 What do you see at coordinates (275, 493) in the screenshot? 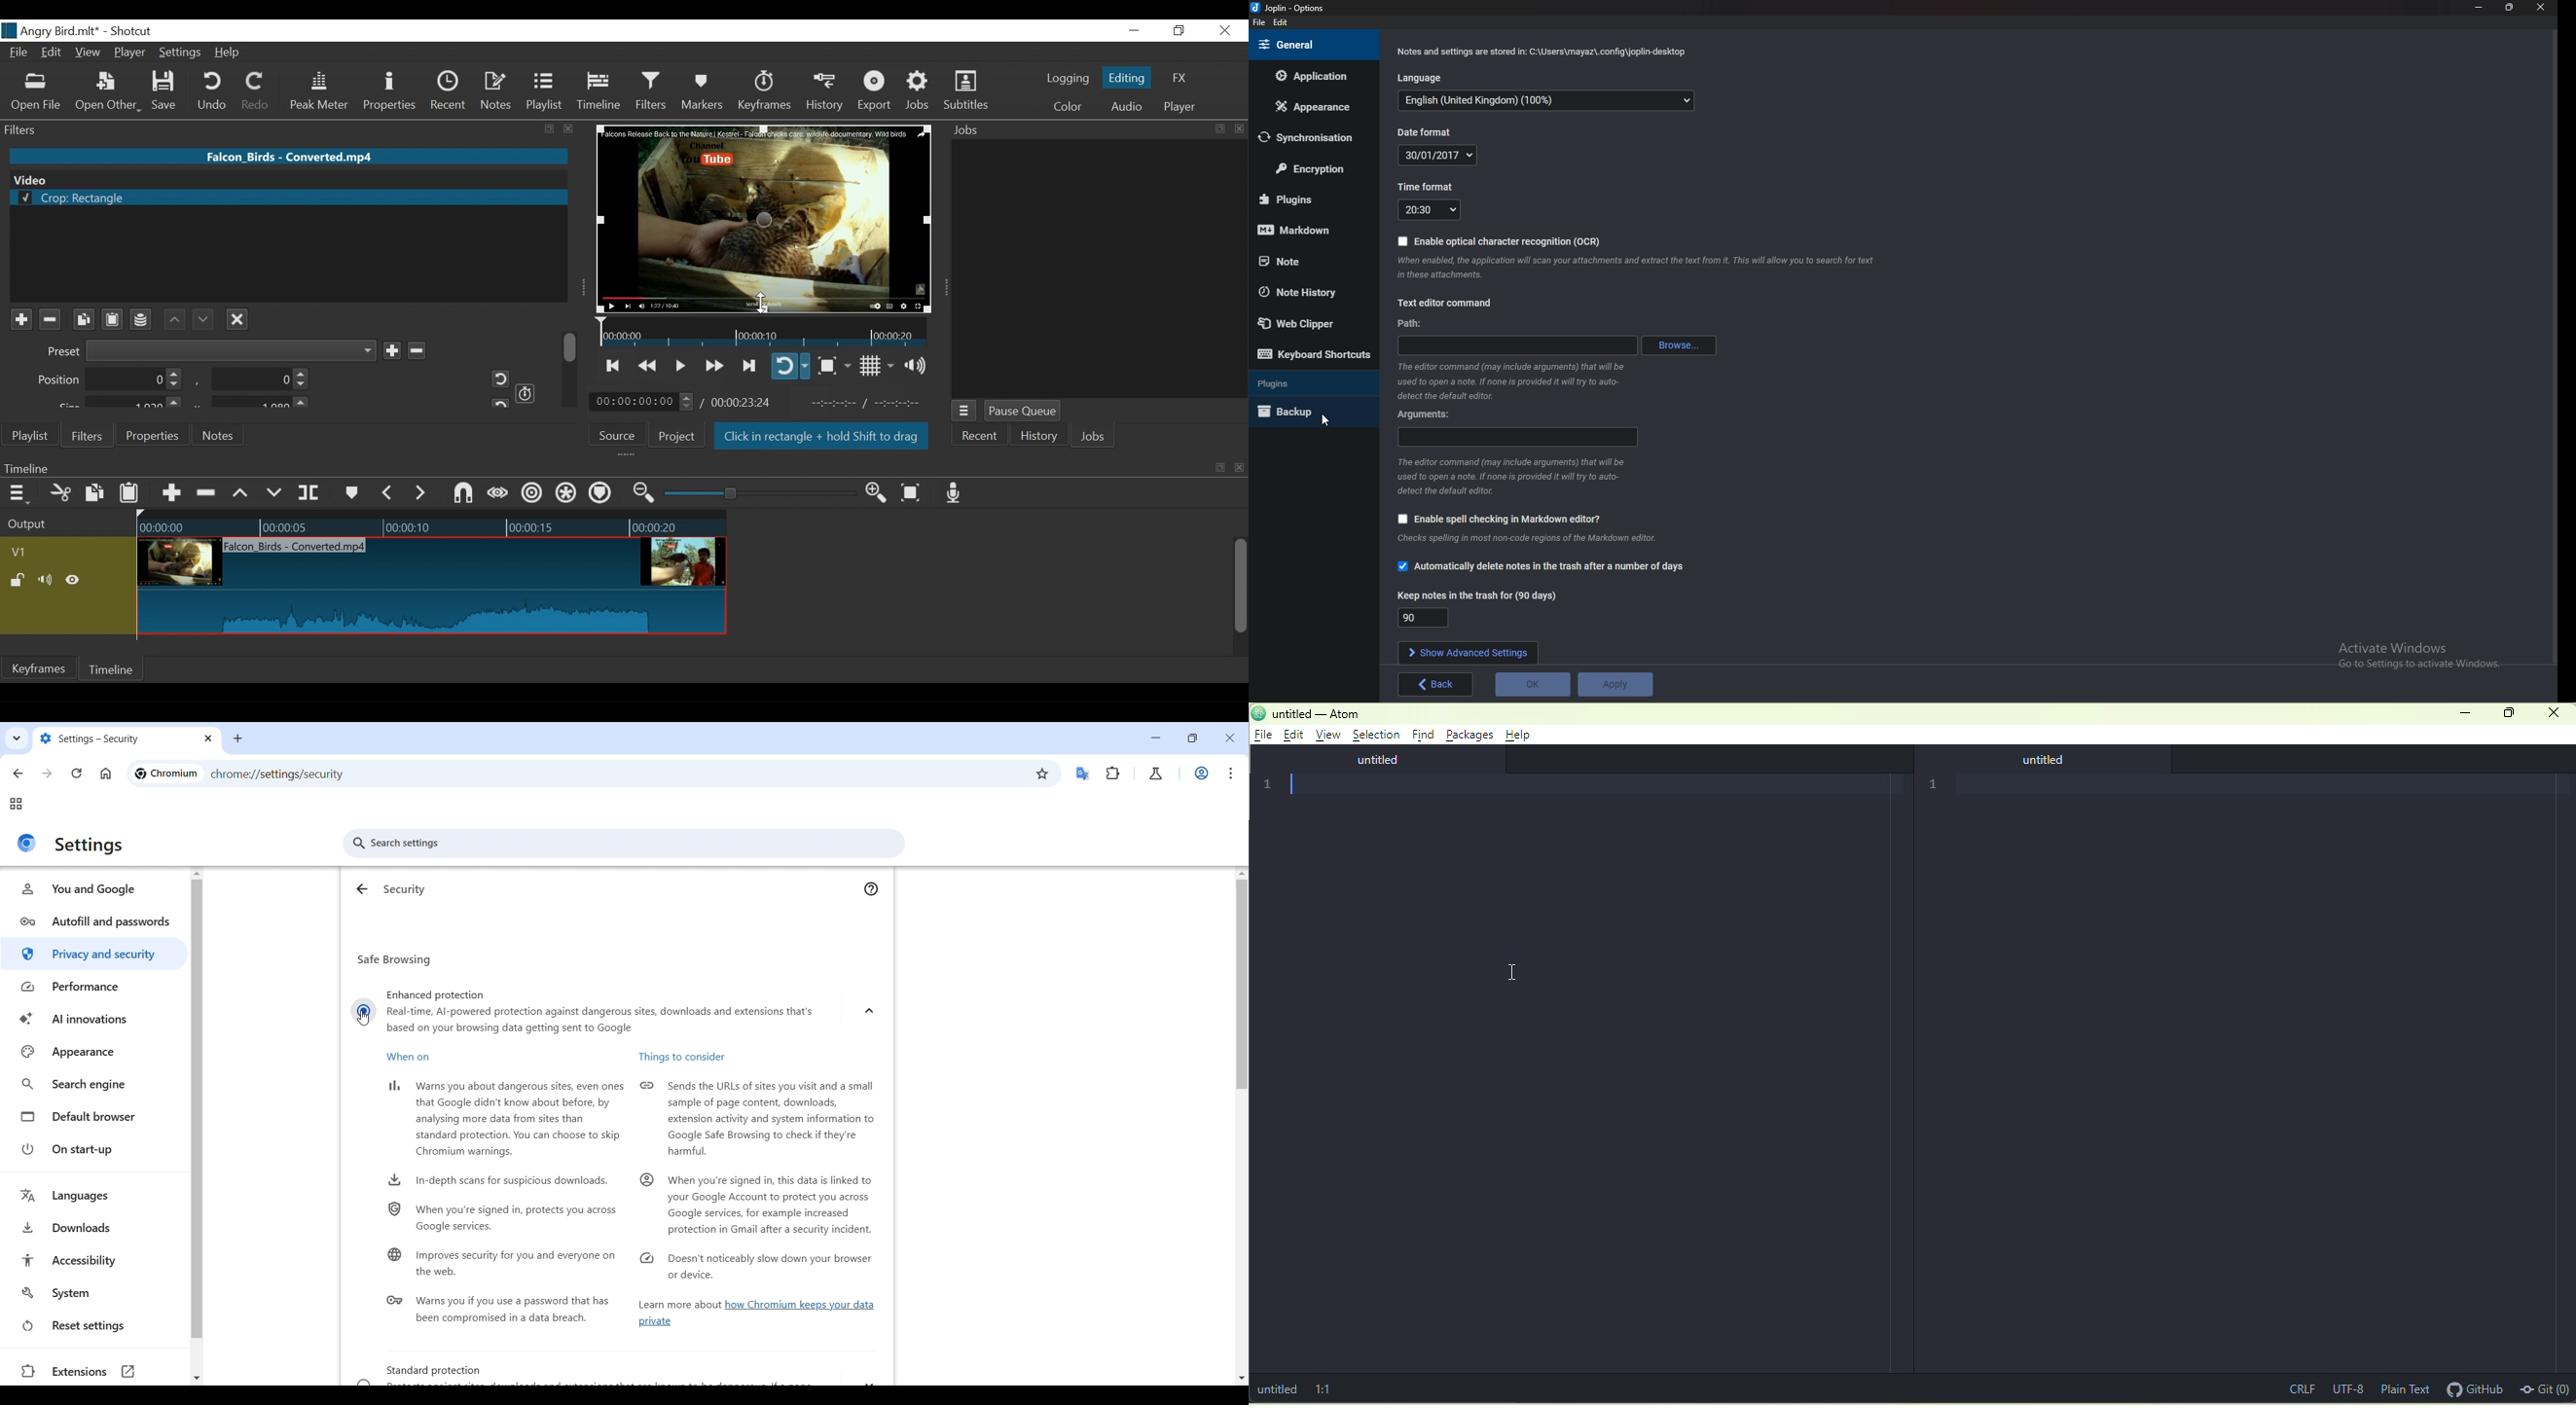
I see `Overwrite` at bounding box center [275, 493].